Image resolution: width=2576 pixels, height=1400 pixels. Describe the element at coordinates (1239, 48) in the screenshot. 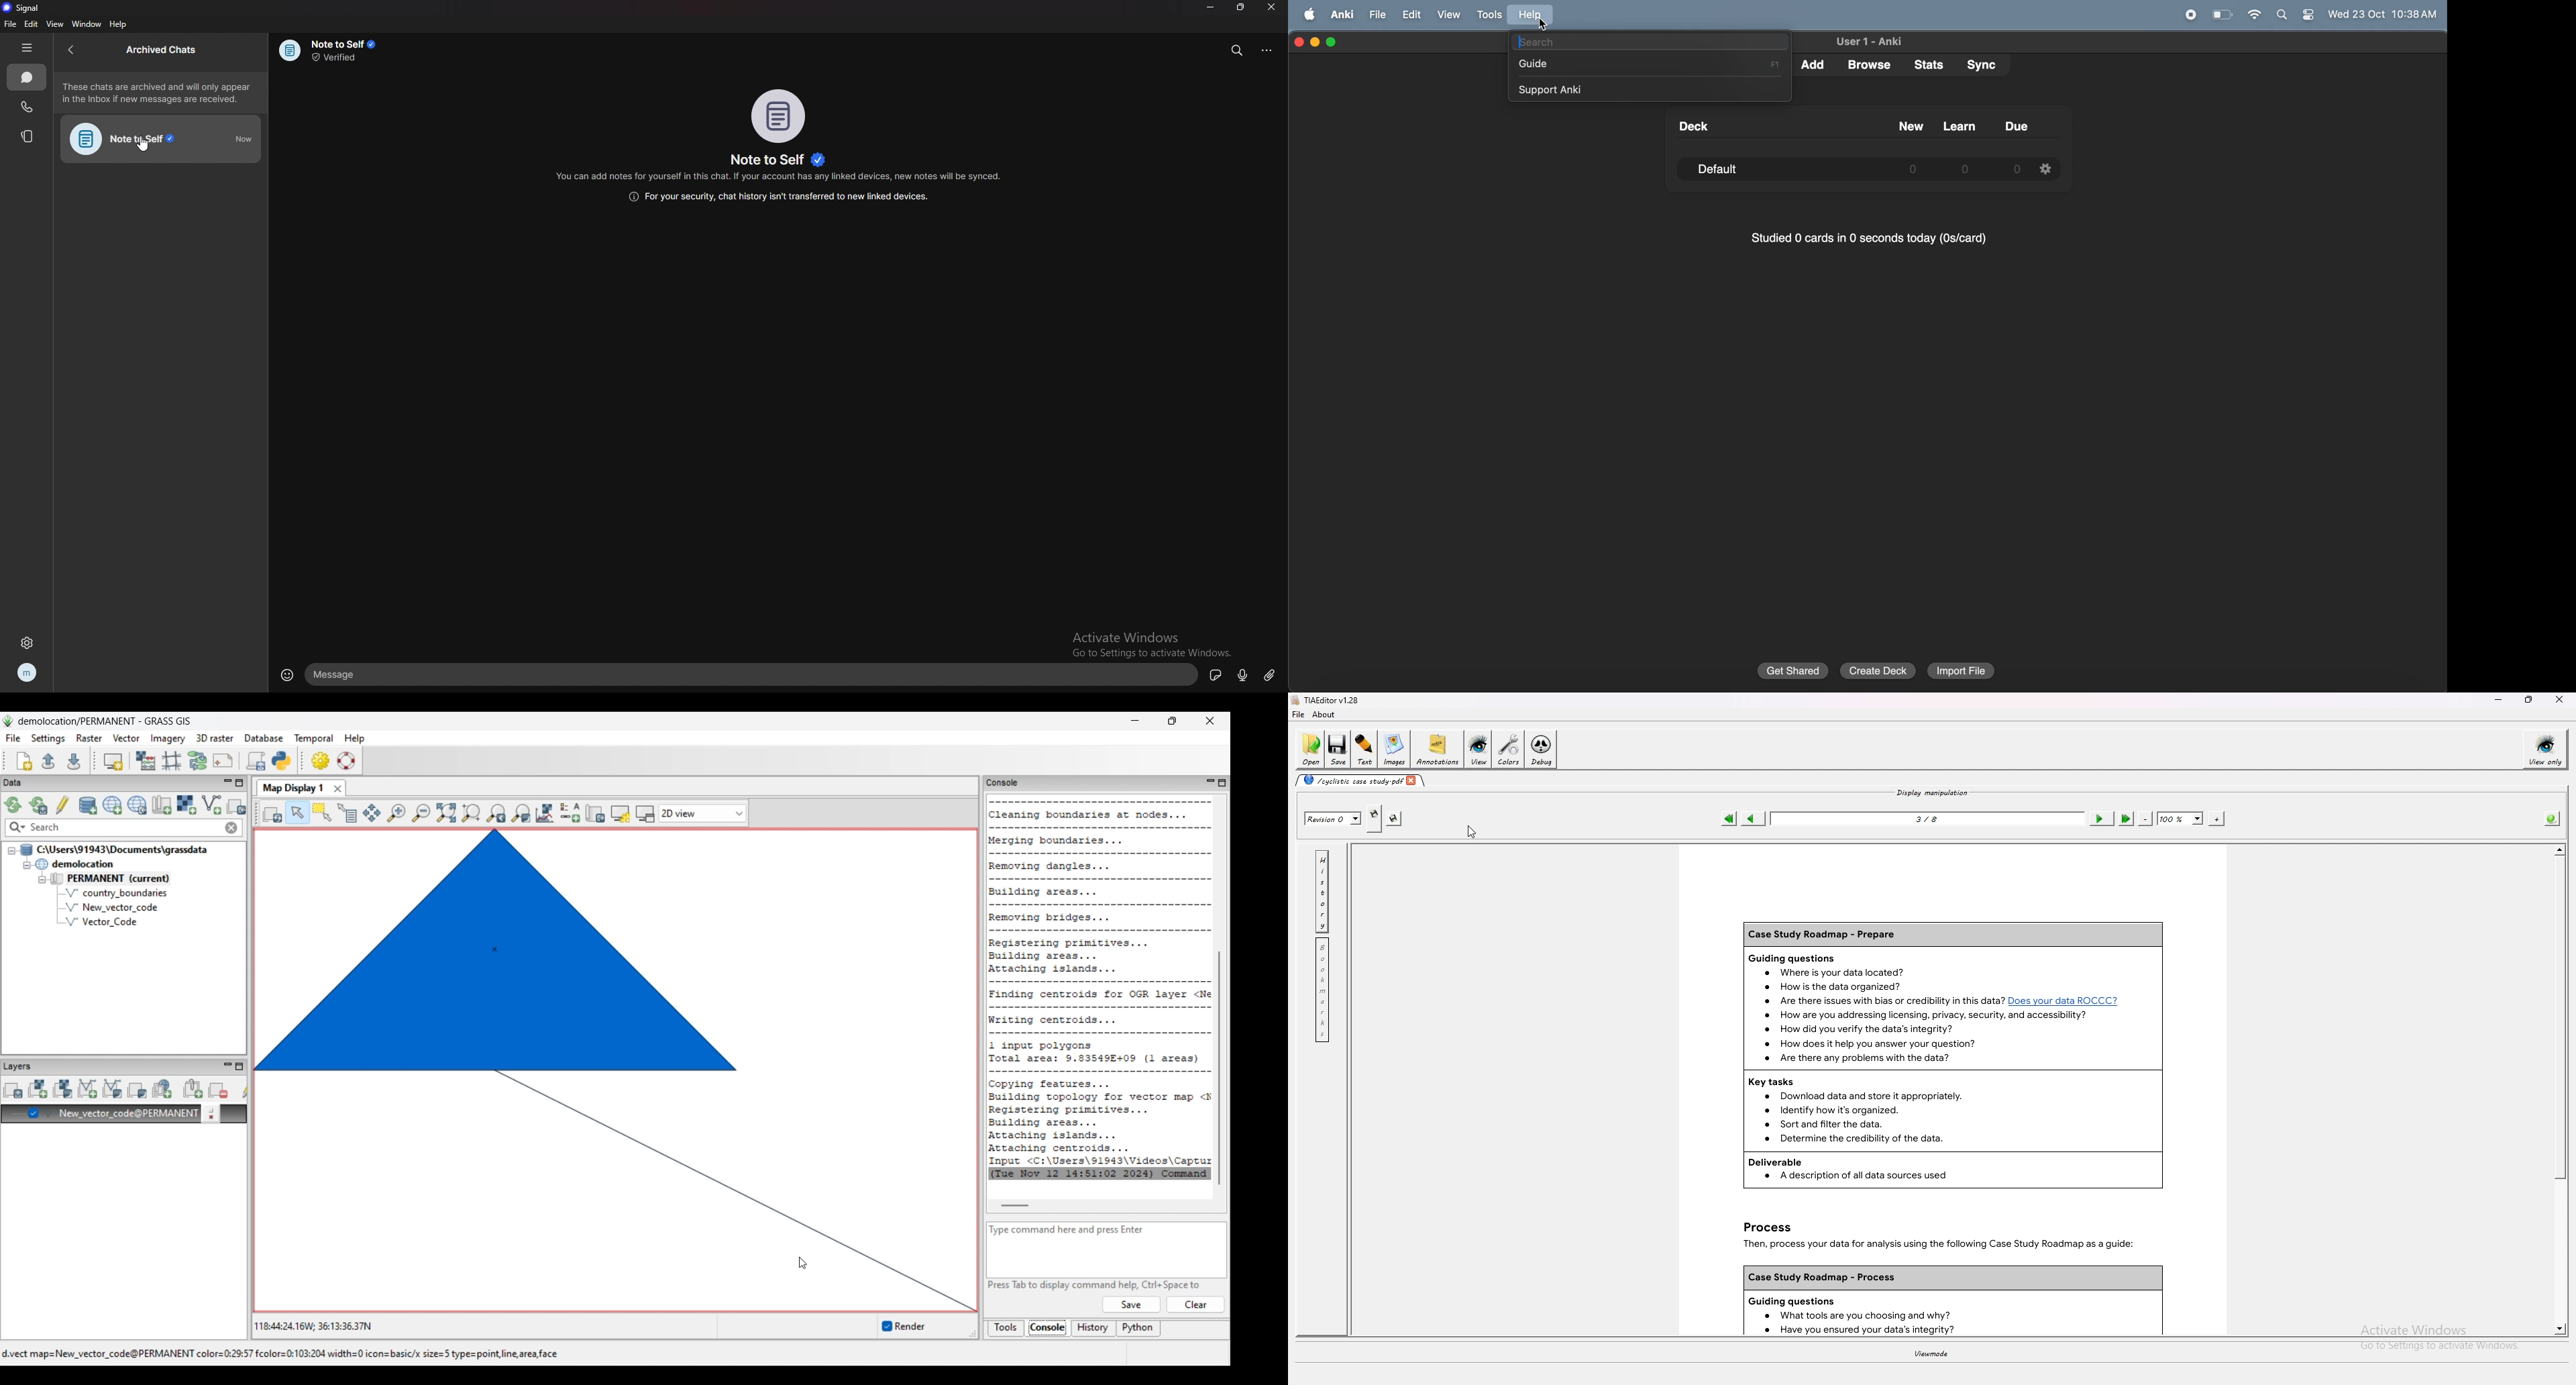

I see `search messages` at that location.